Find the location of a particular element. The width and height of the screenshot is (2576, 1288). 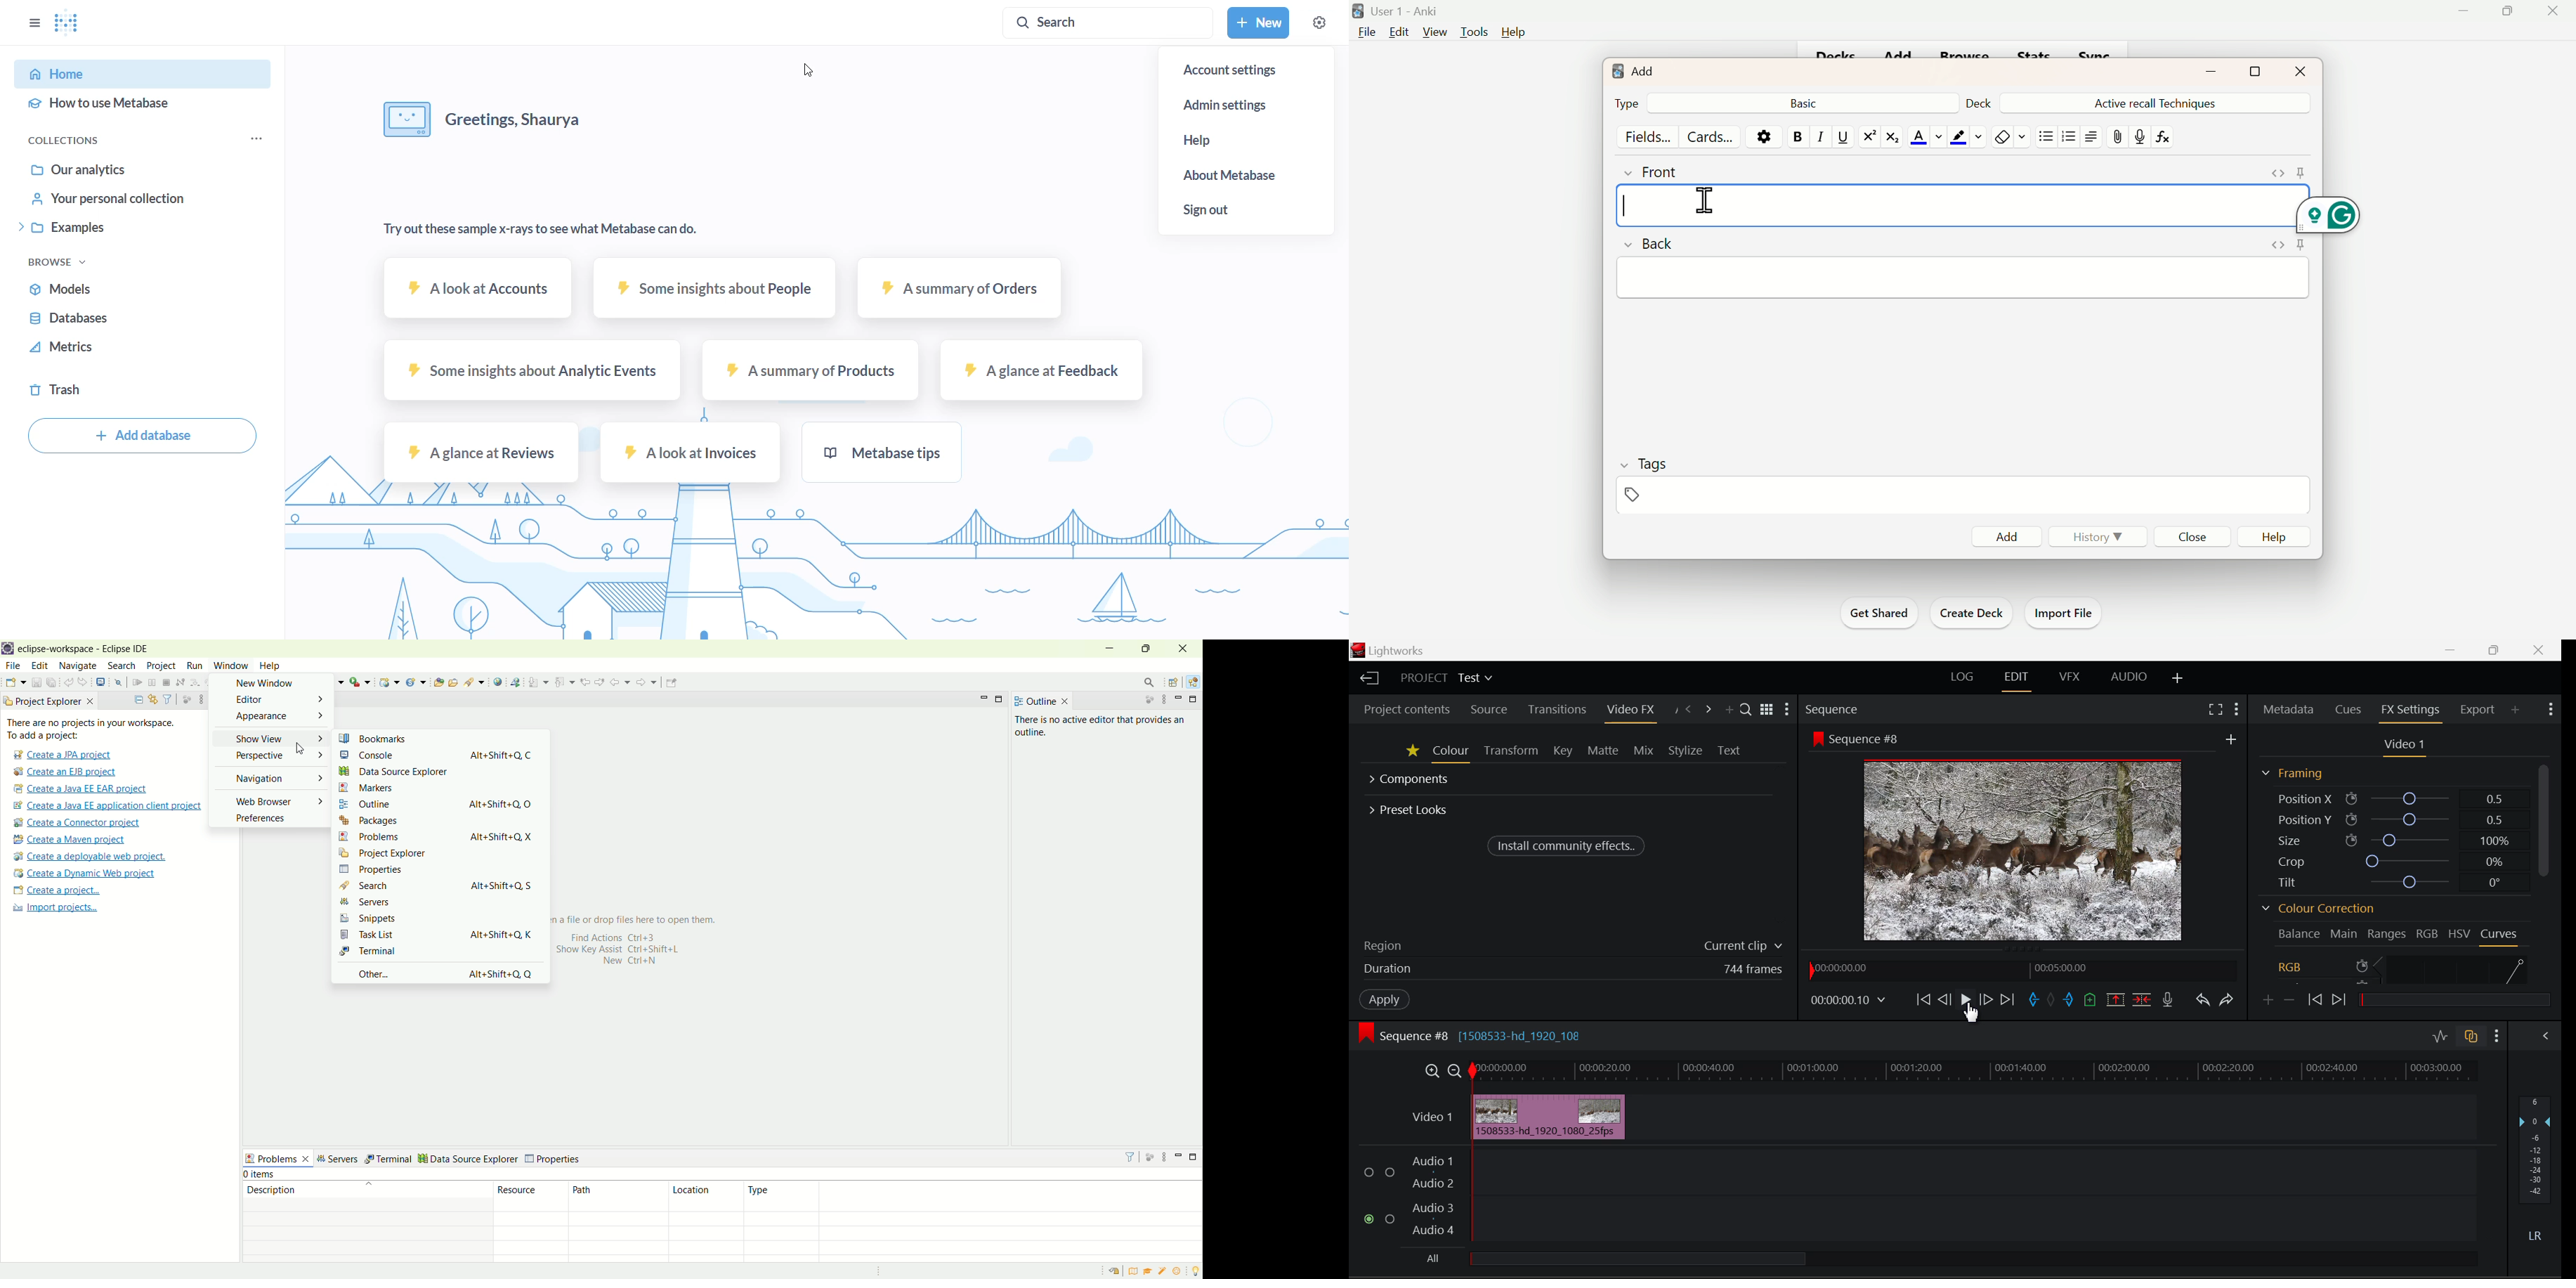

Show Settings is located at coordinates (1788, 710).